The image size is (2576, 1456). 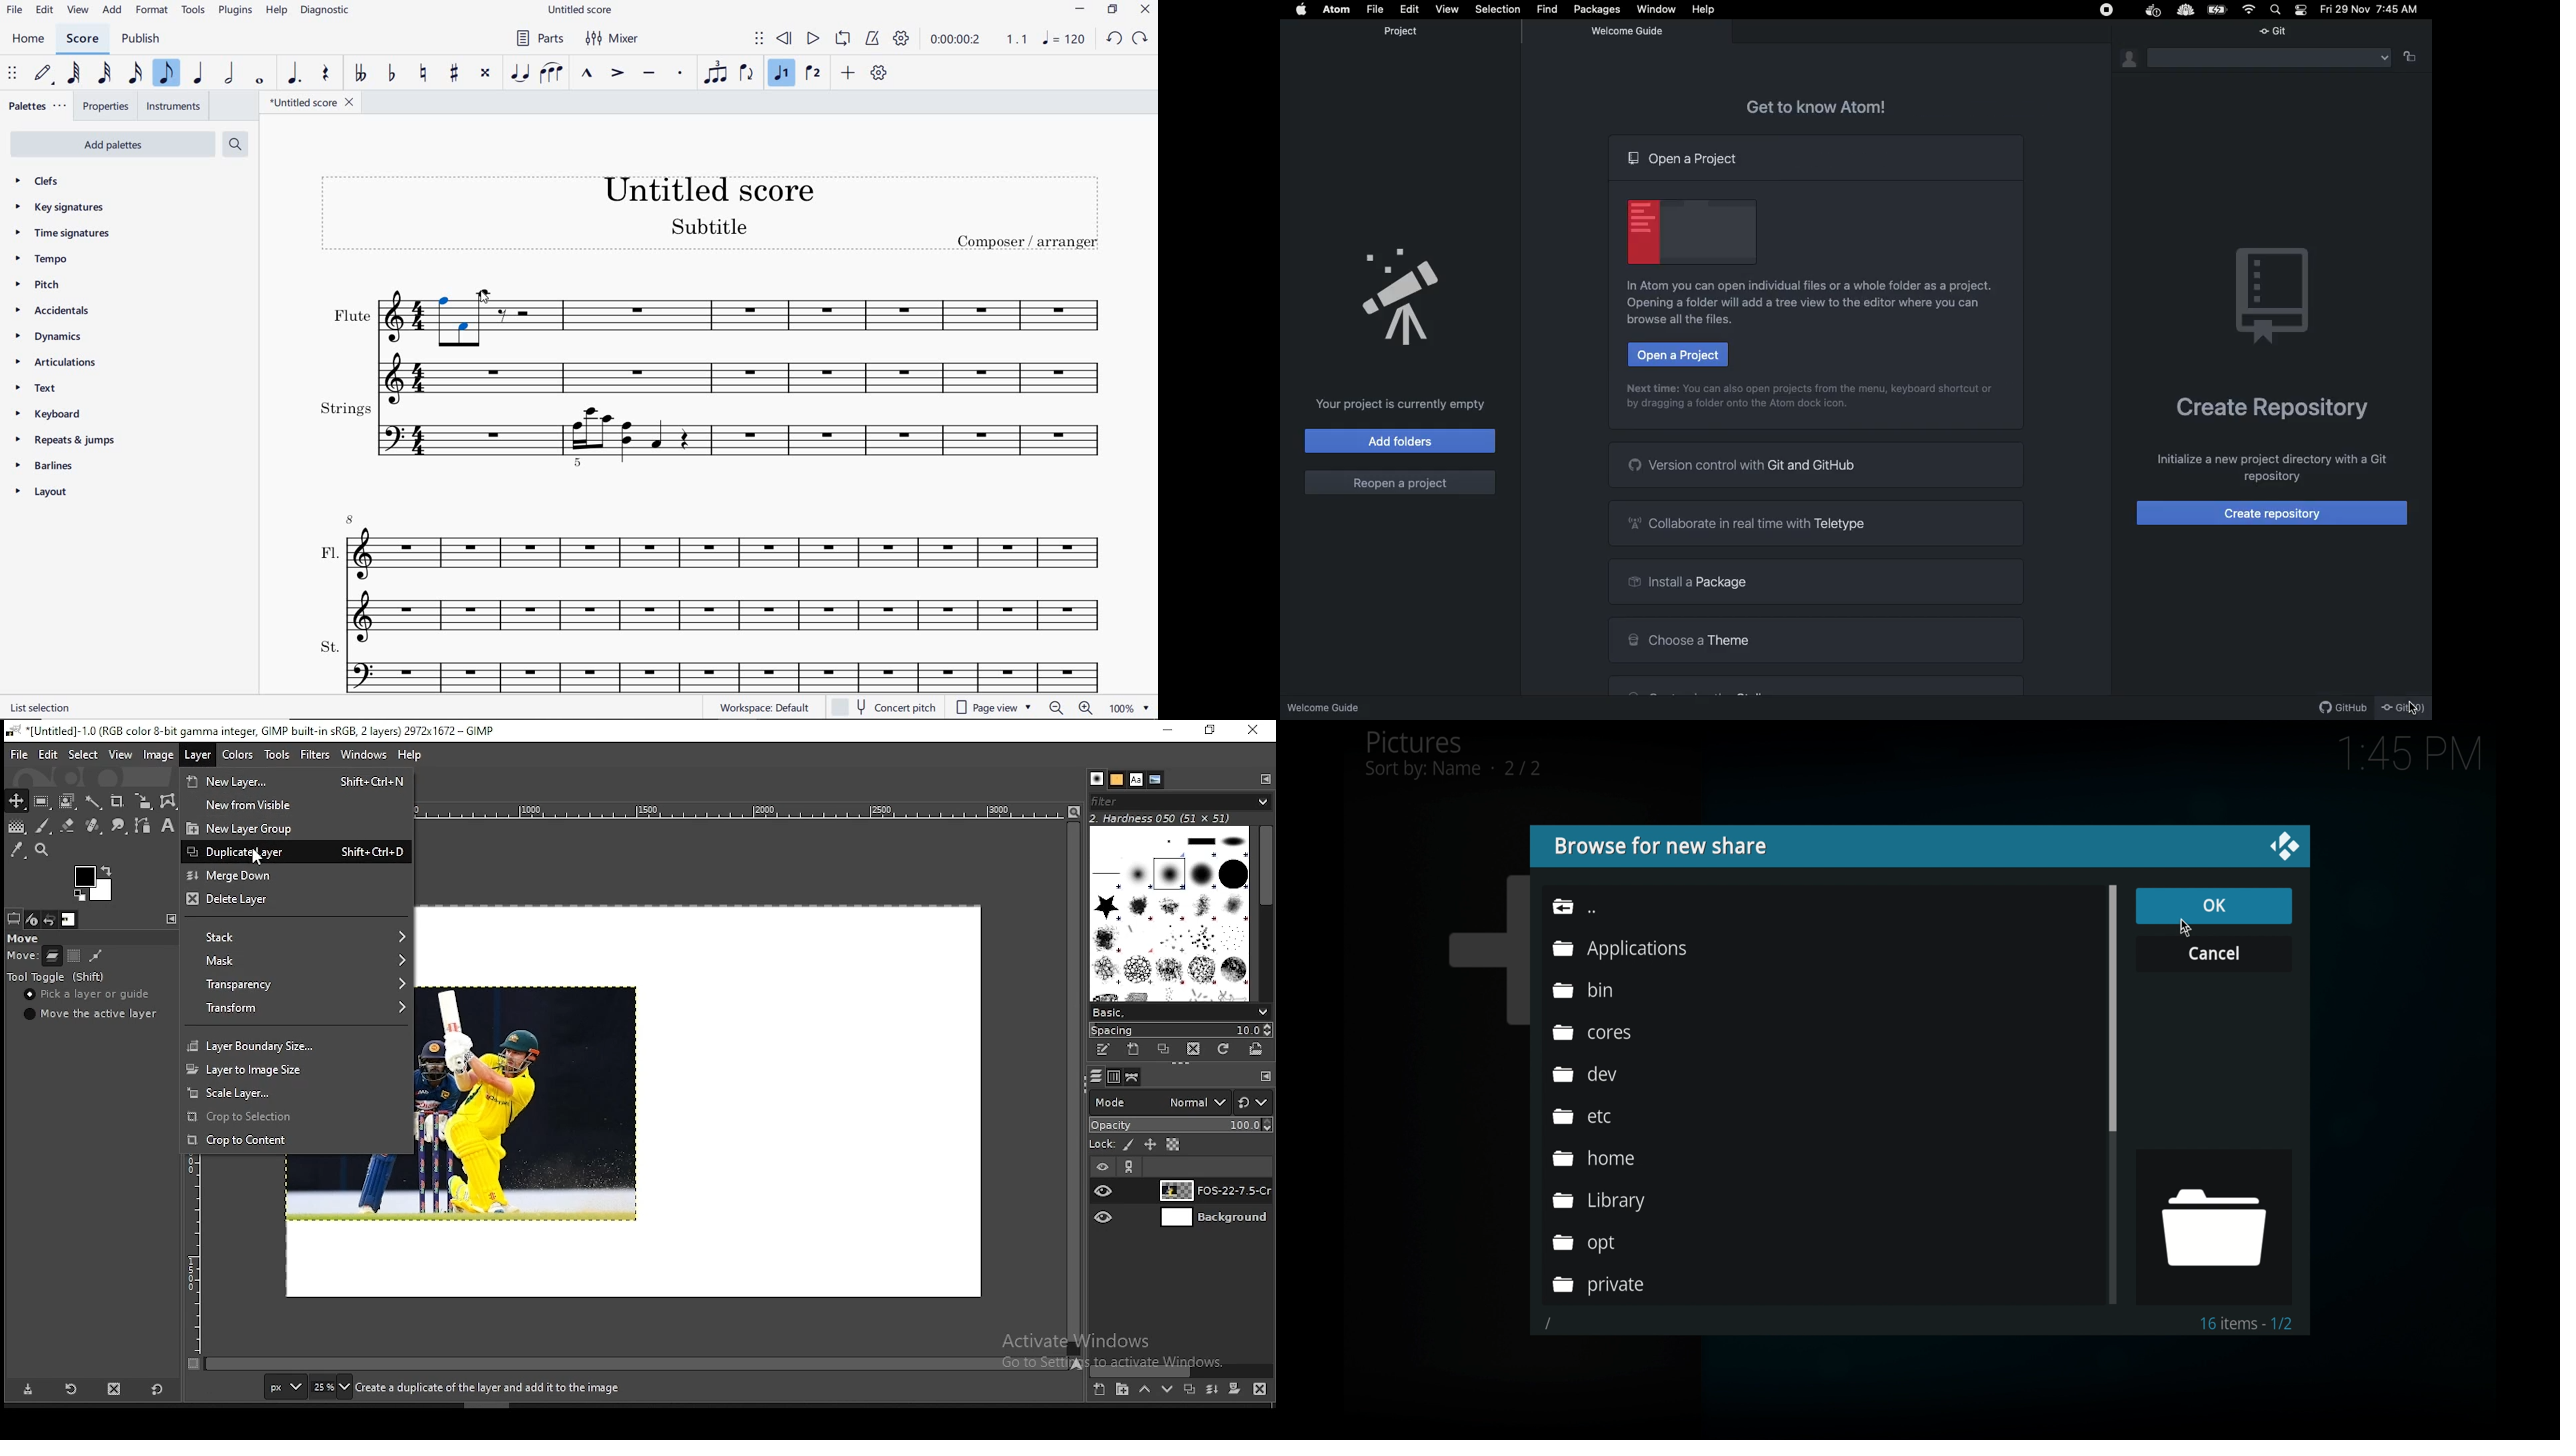 What do you see at coordinates (295, 961) in the screenshot?
I see `mask` at bounding box center [295, 961].